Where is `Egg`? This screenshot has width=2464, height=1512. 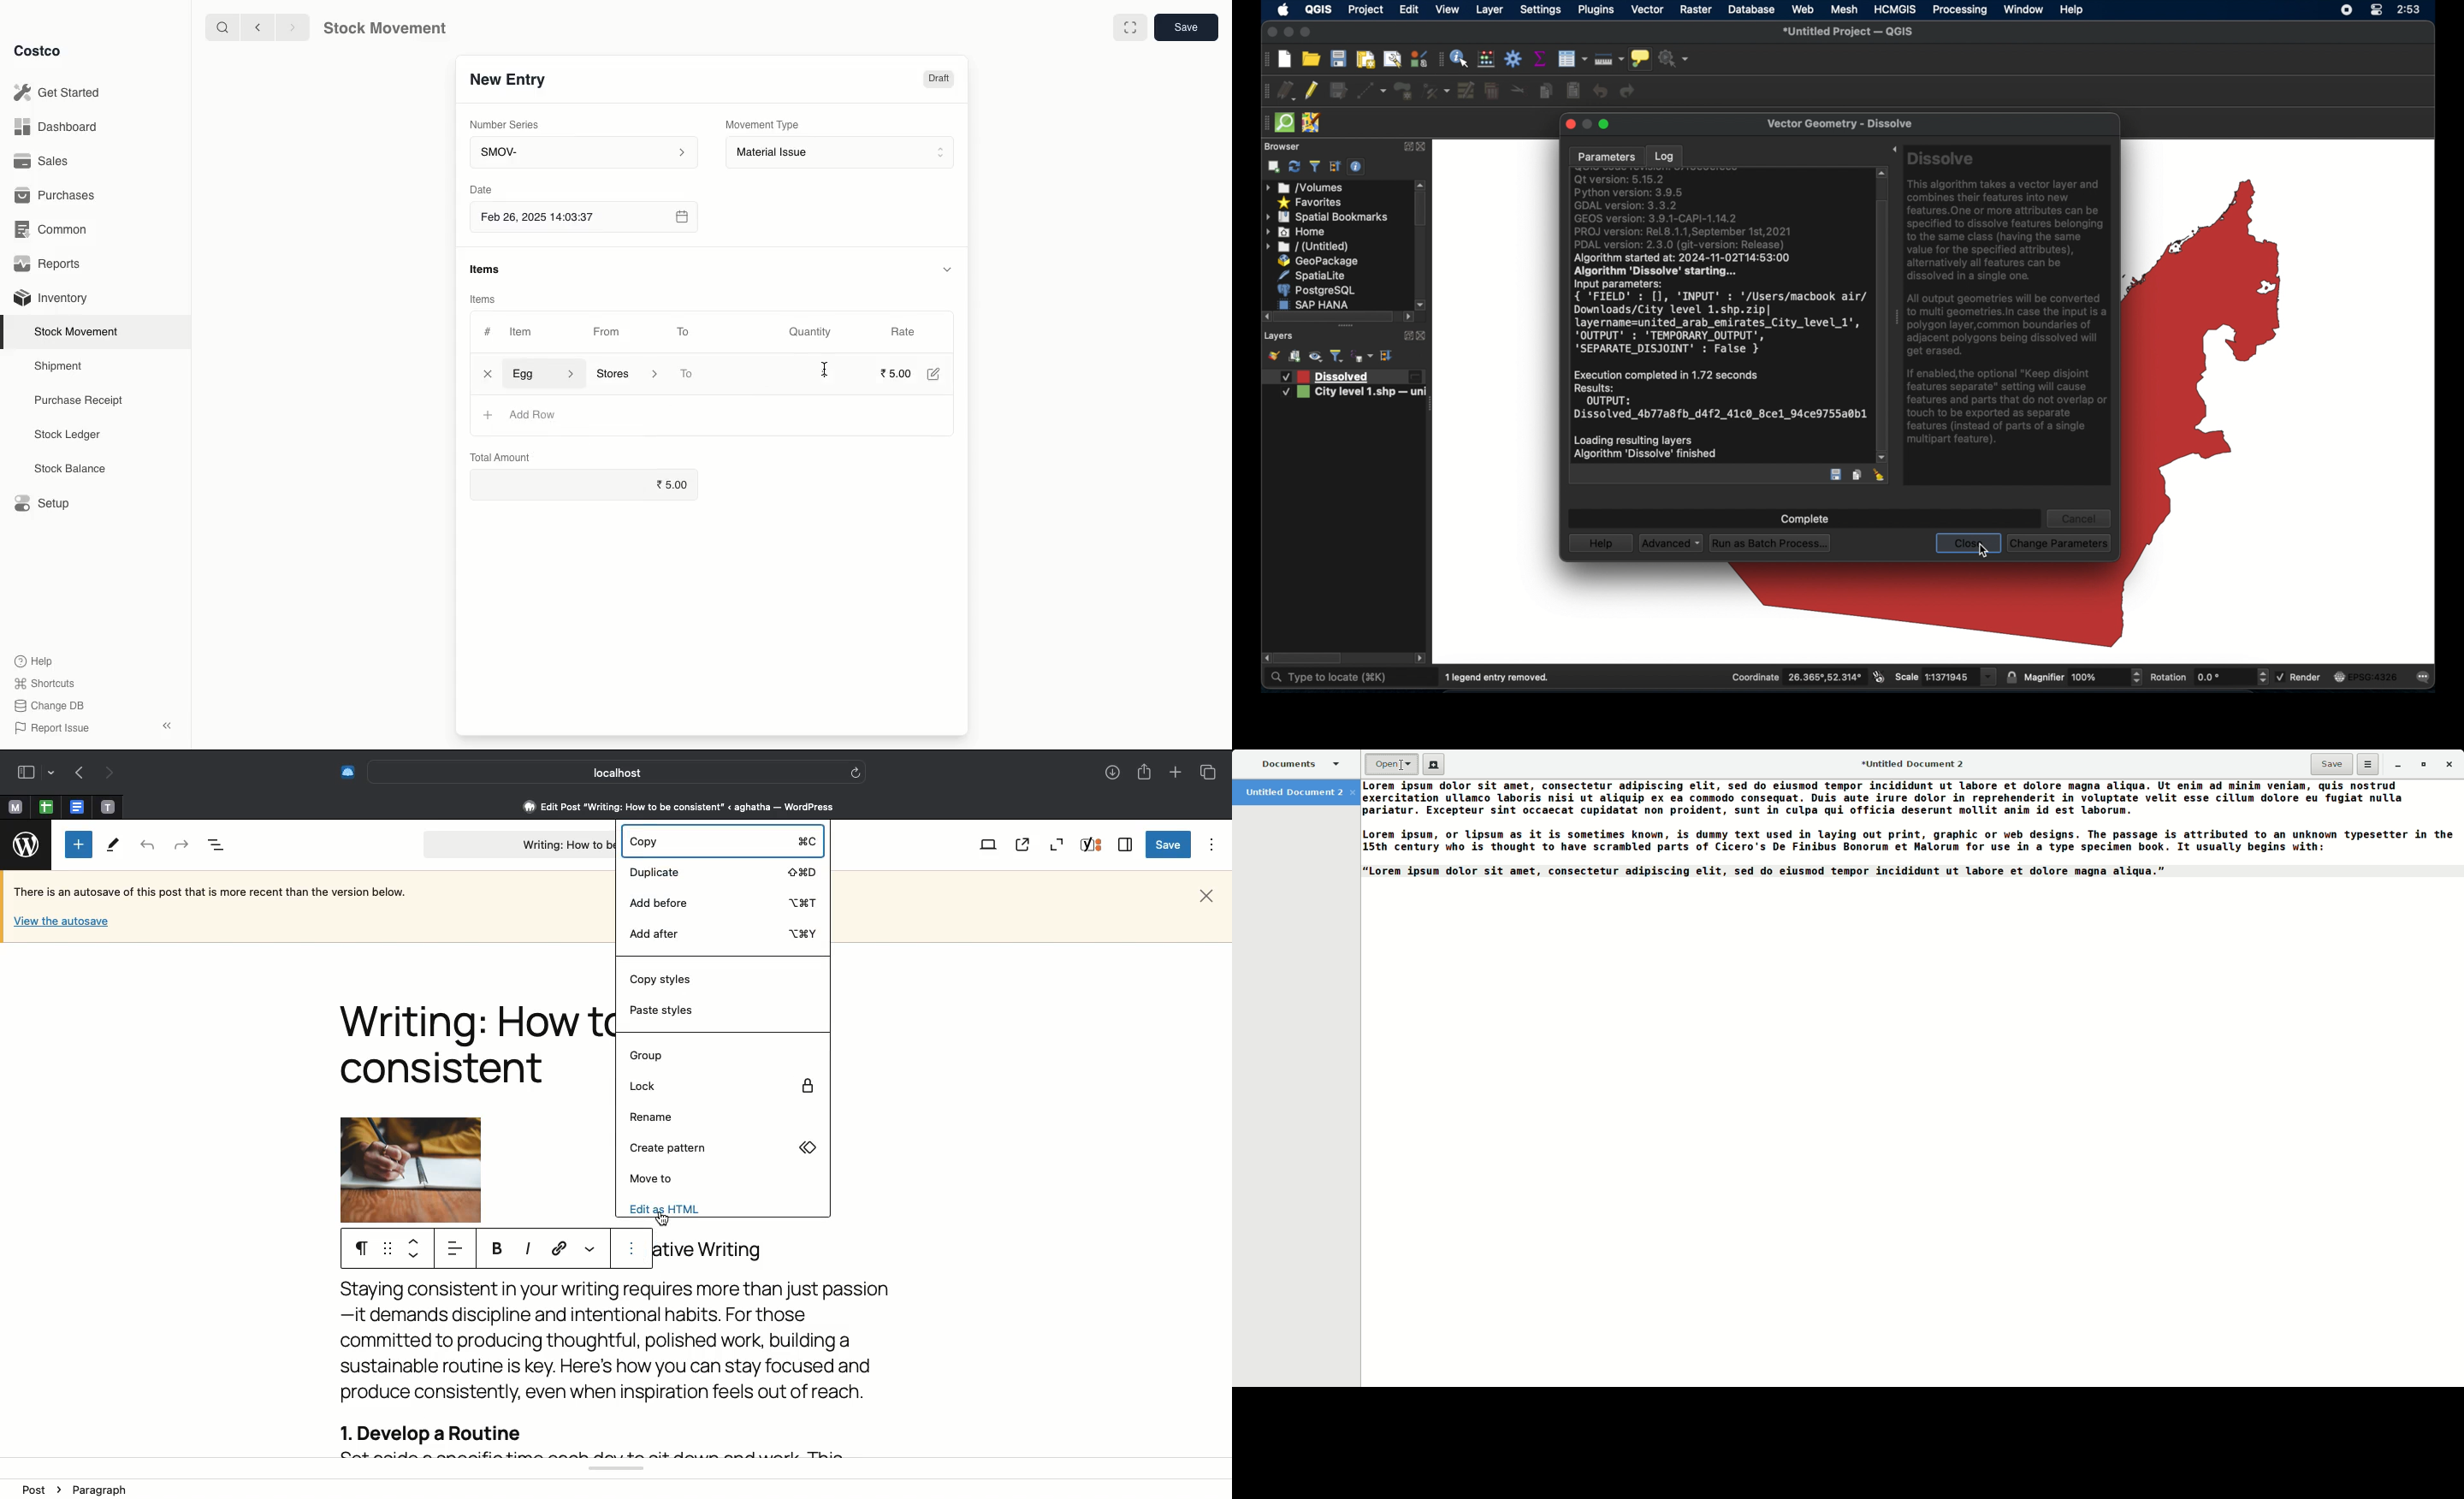 Egg is located at coordinates (543, 373).